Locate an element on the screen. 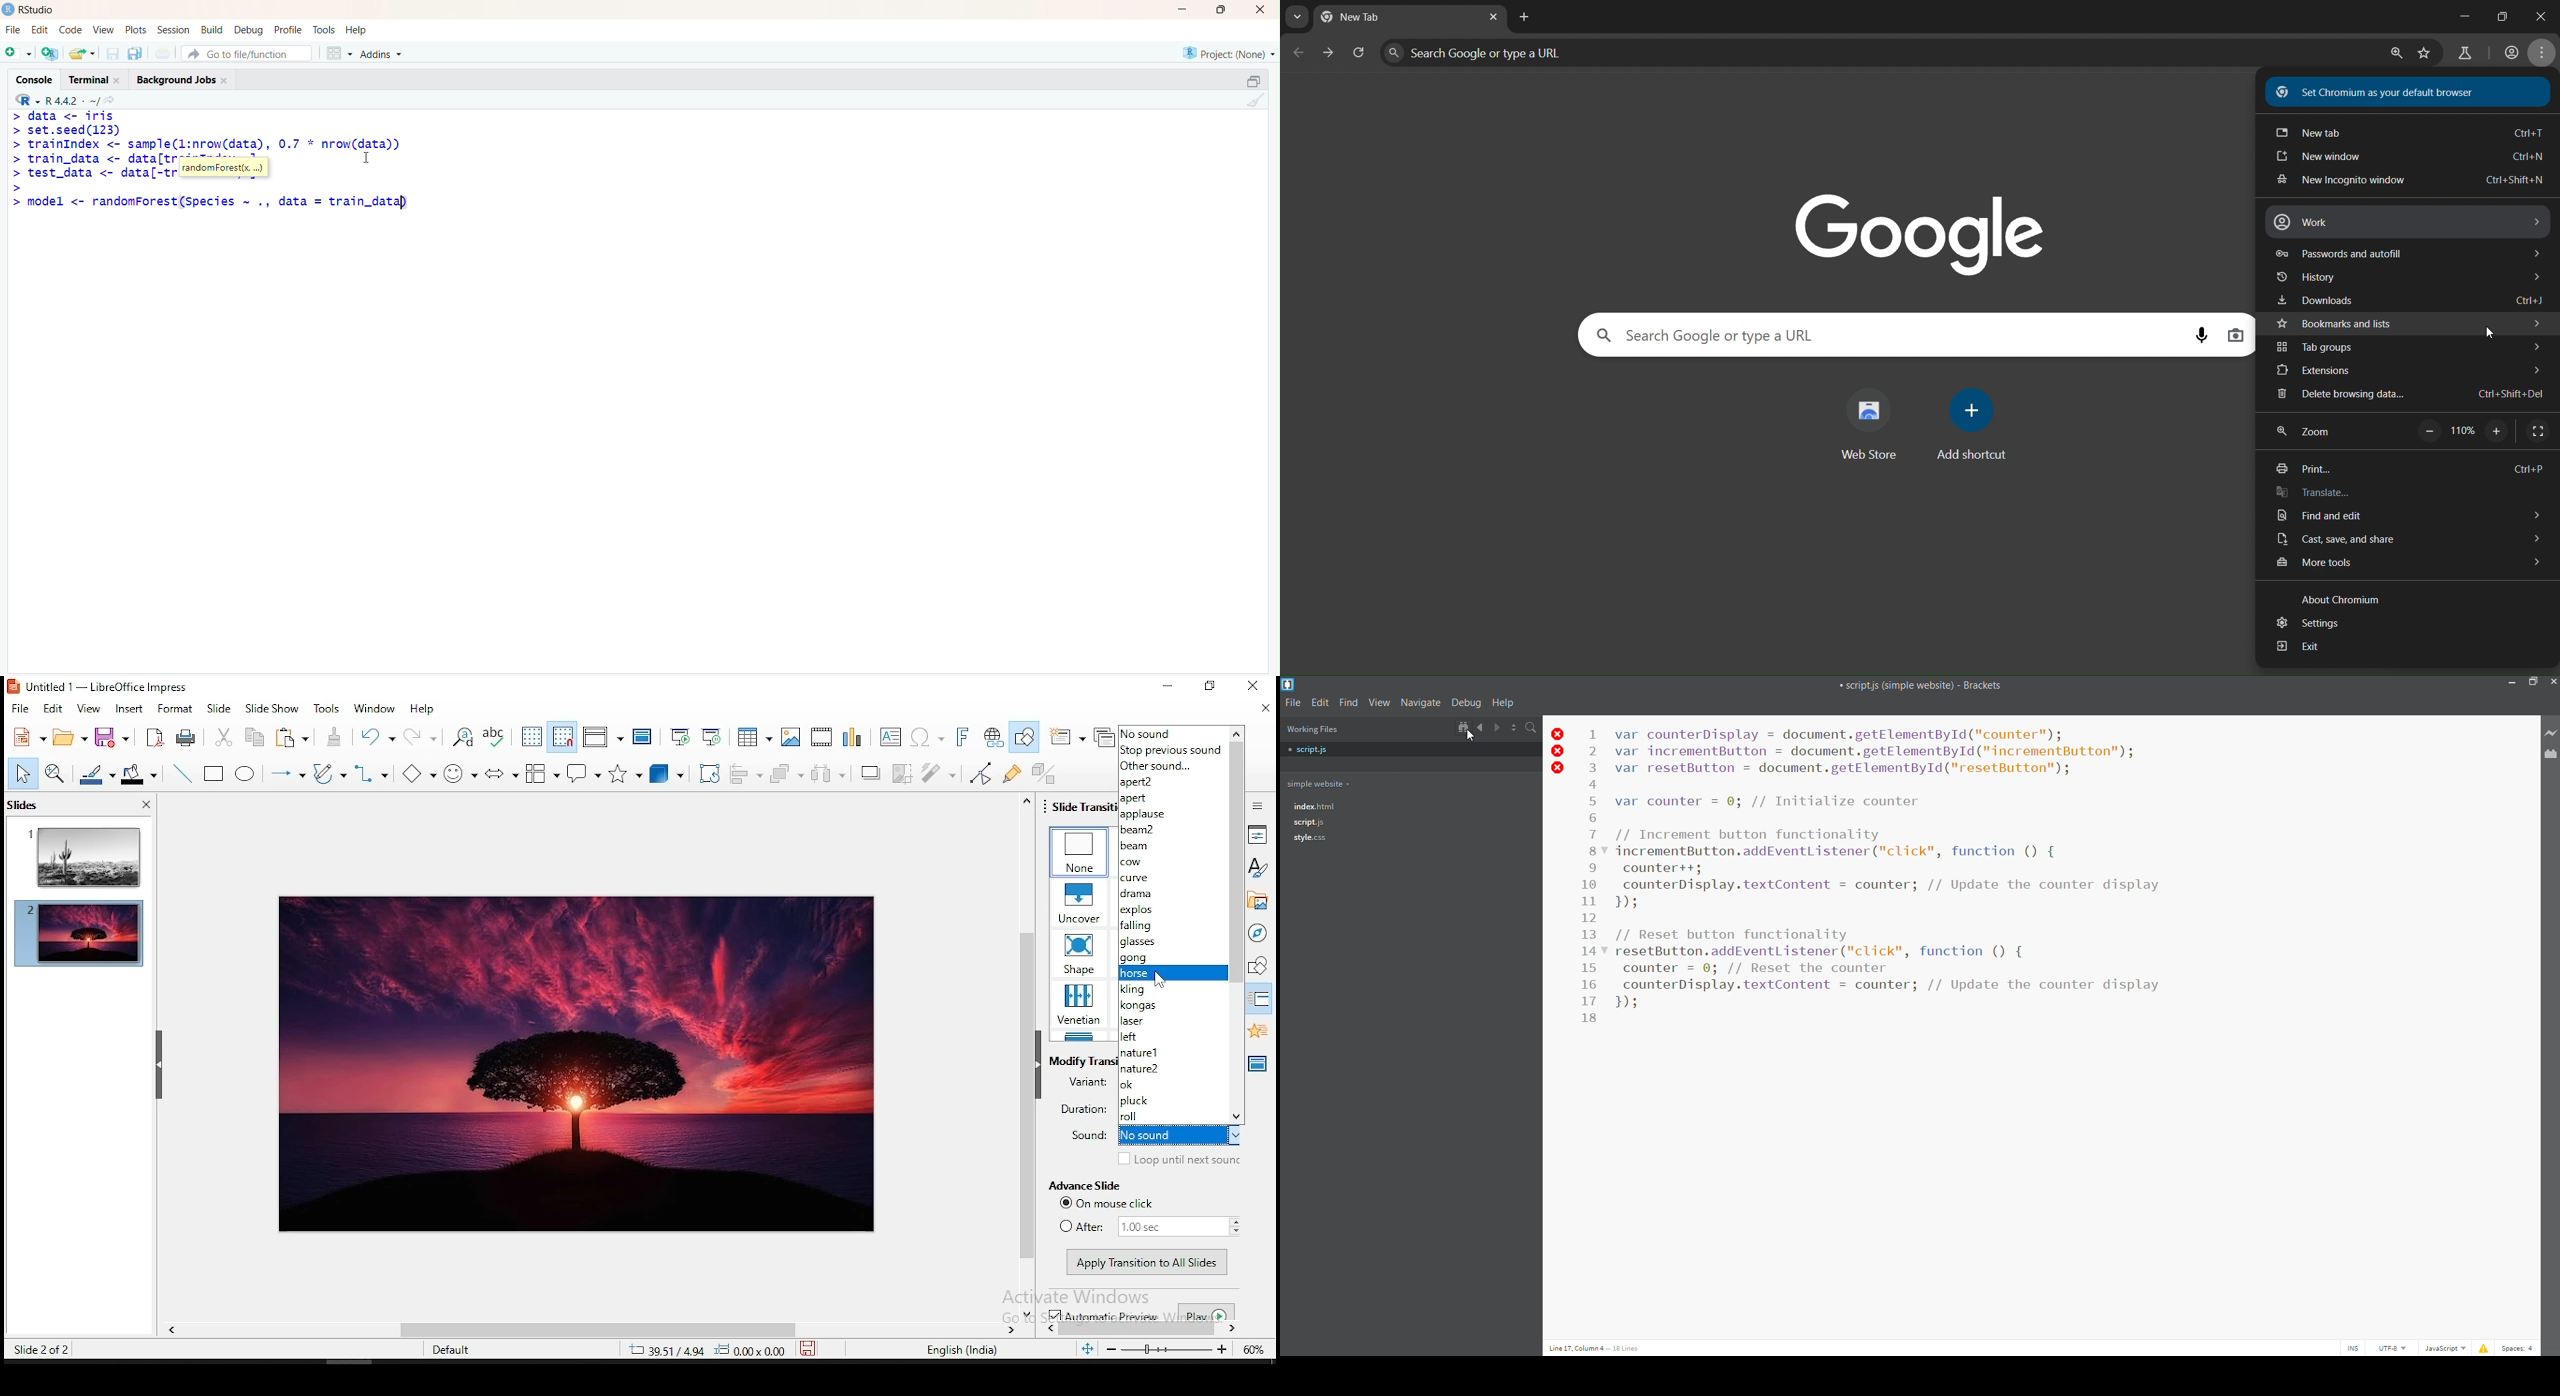 This screenshot has width=2576, height=1400. nature1 is located at coordinates (1172, 1052).